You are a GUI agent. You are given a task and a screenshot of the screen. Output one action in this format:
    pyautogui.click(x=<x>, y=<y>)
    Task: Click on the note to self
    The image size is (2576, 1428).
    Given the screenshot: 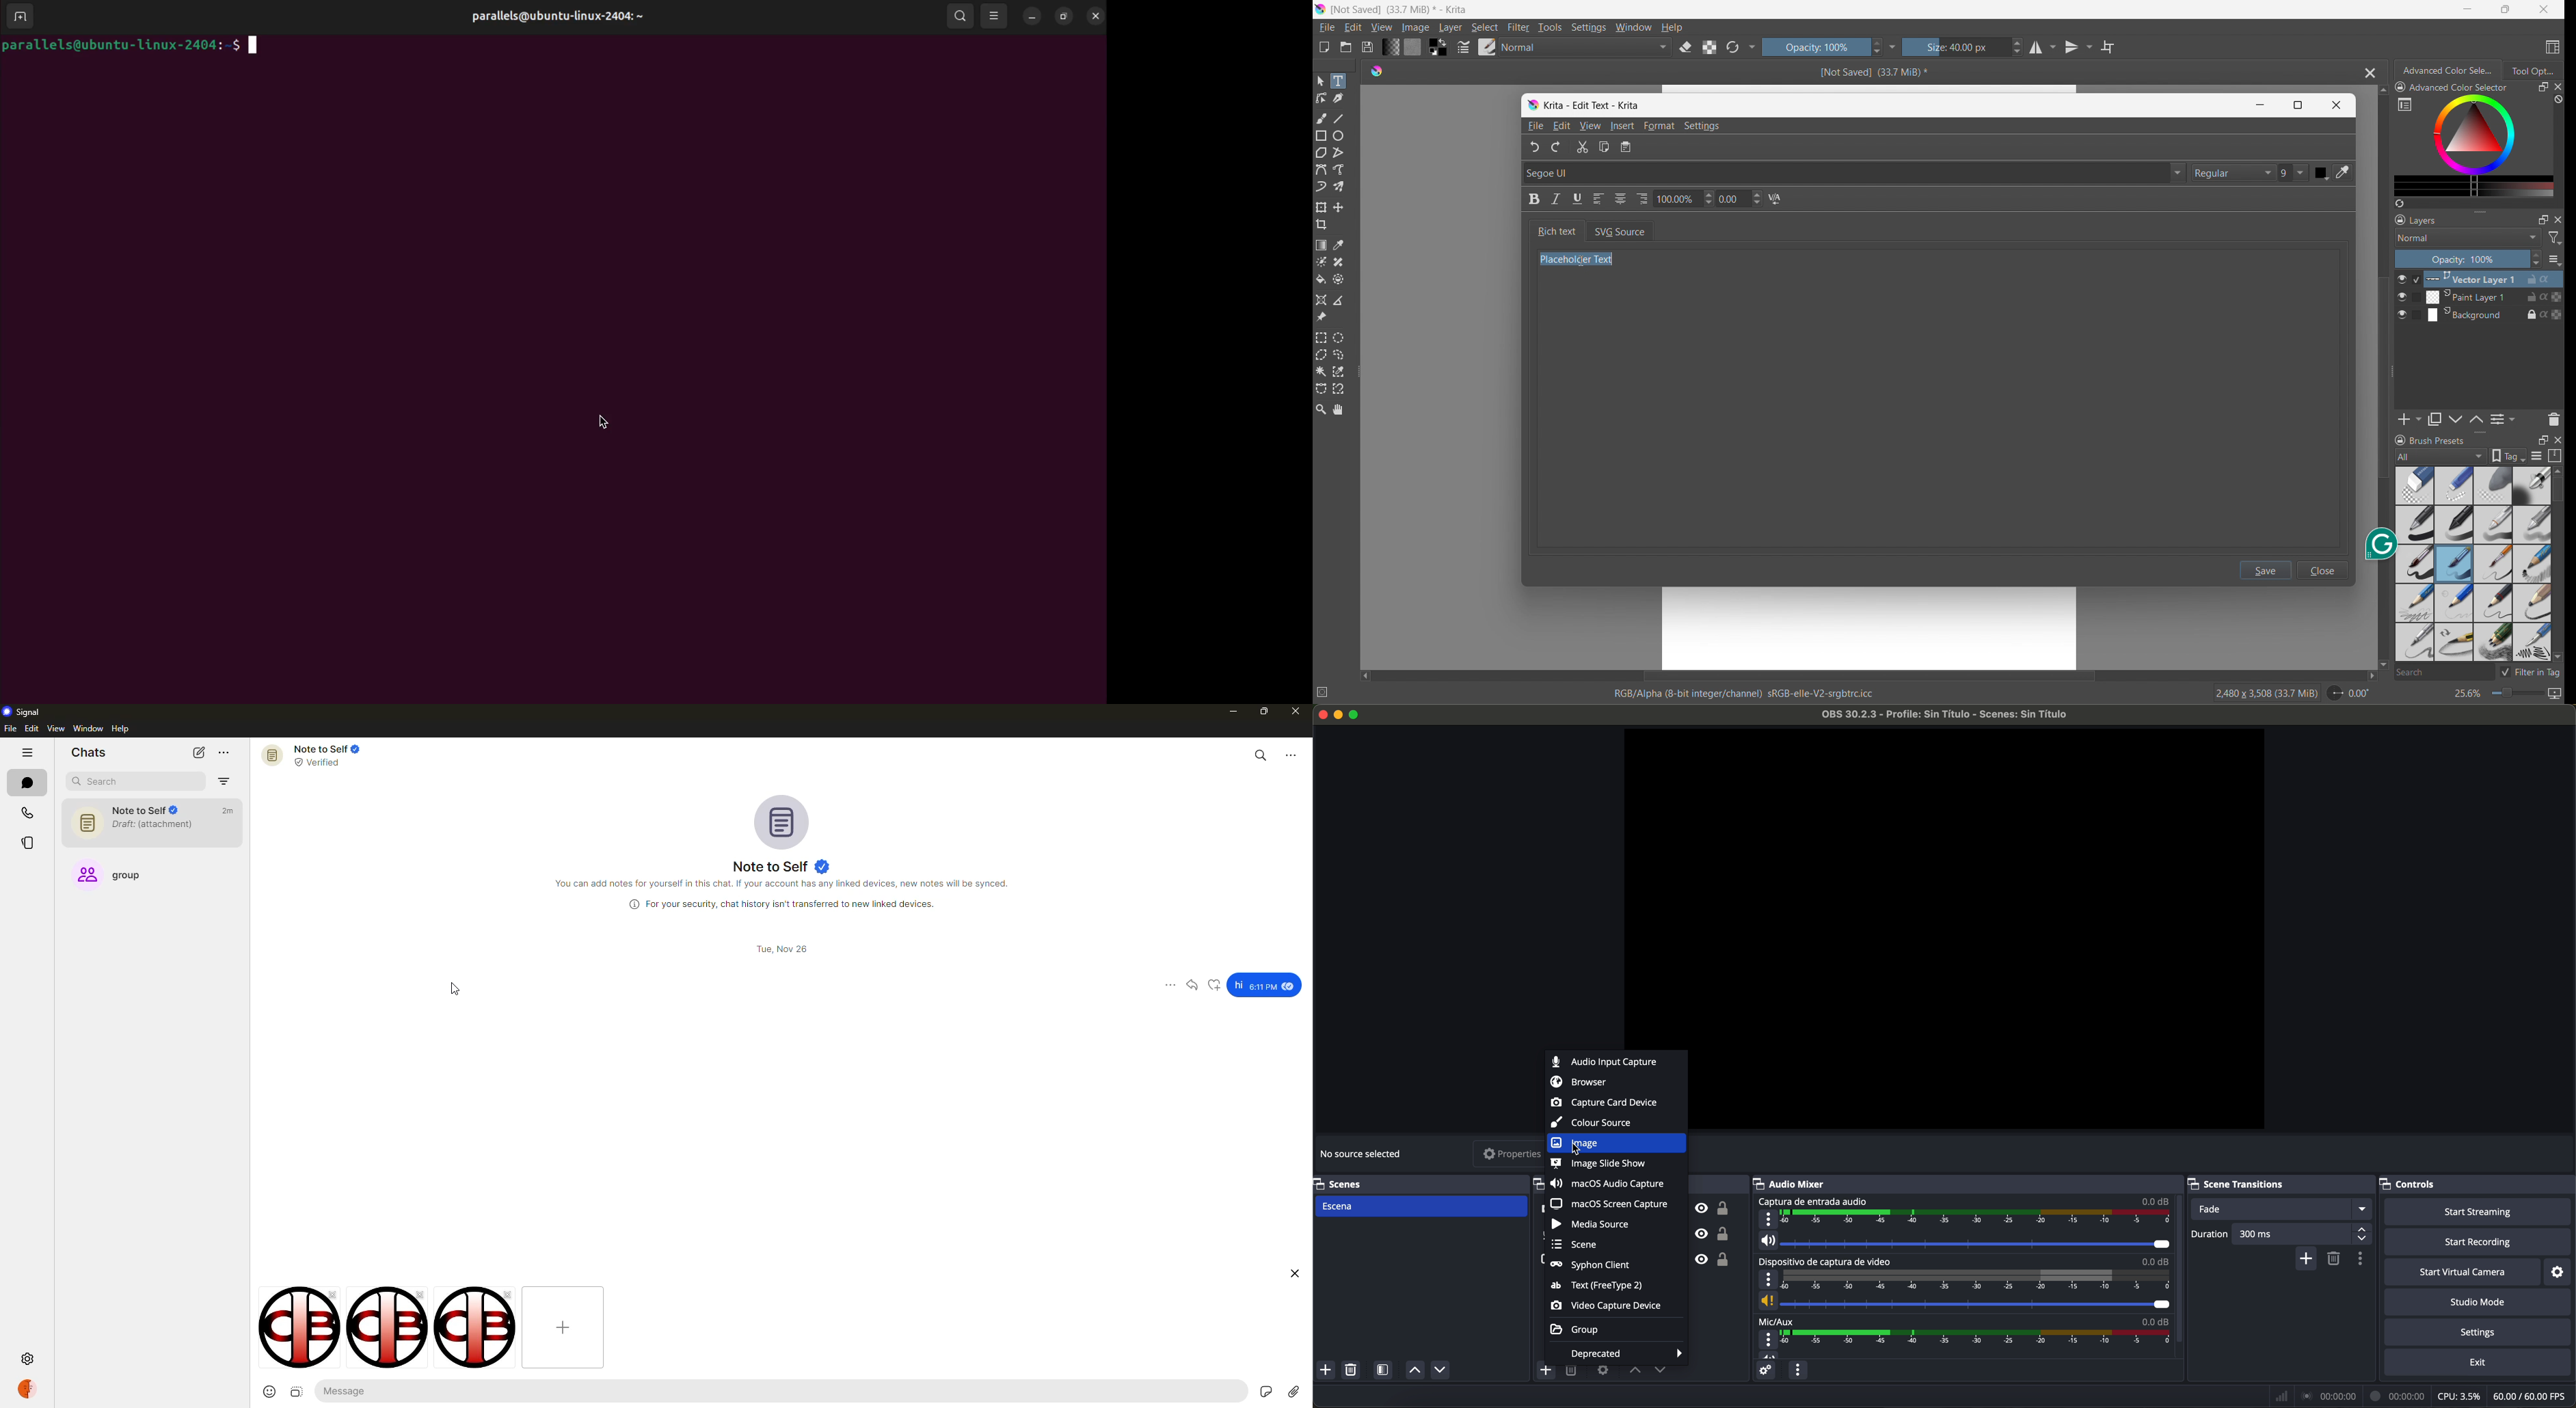 What is the action you would take?
    pyautogui.click(x=150, y=820)
    